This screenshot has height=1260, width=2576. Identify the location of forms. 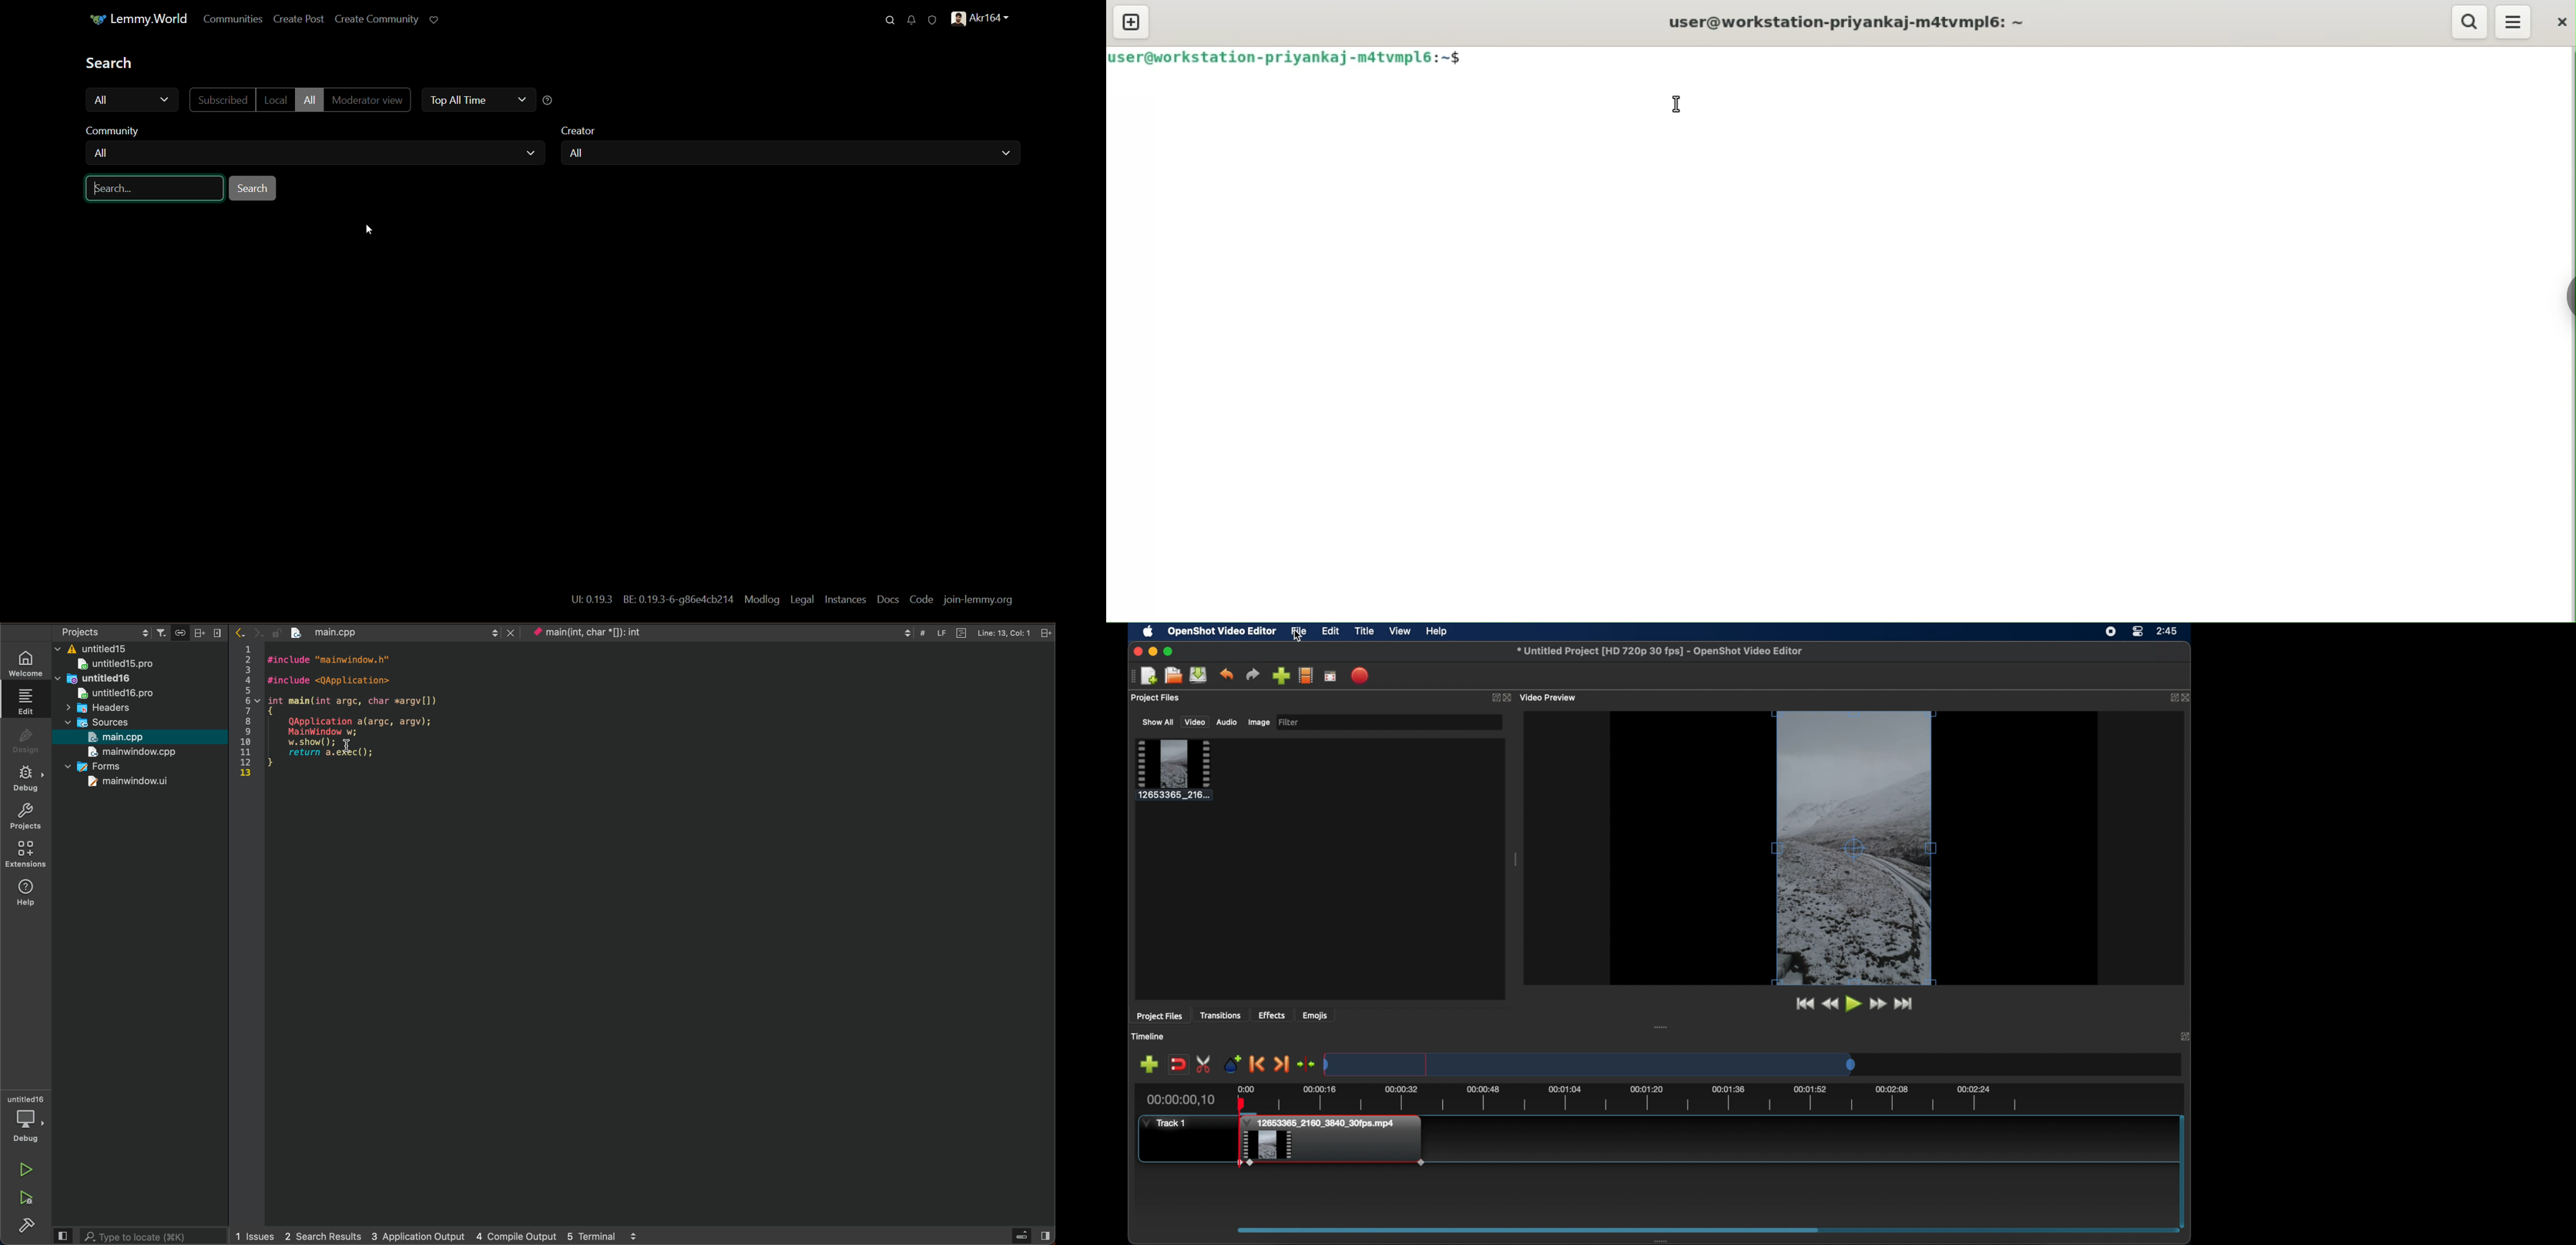
(106, 767).